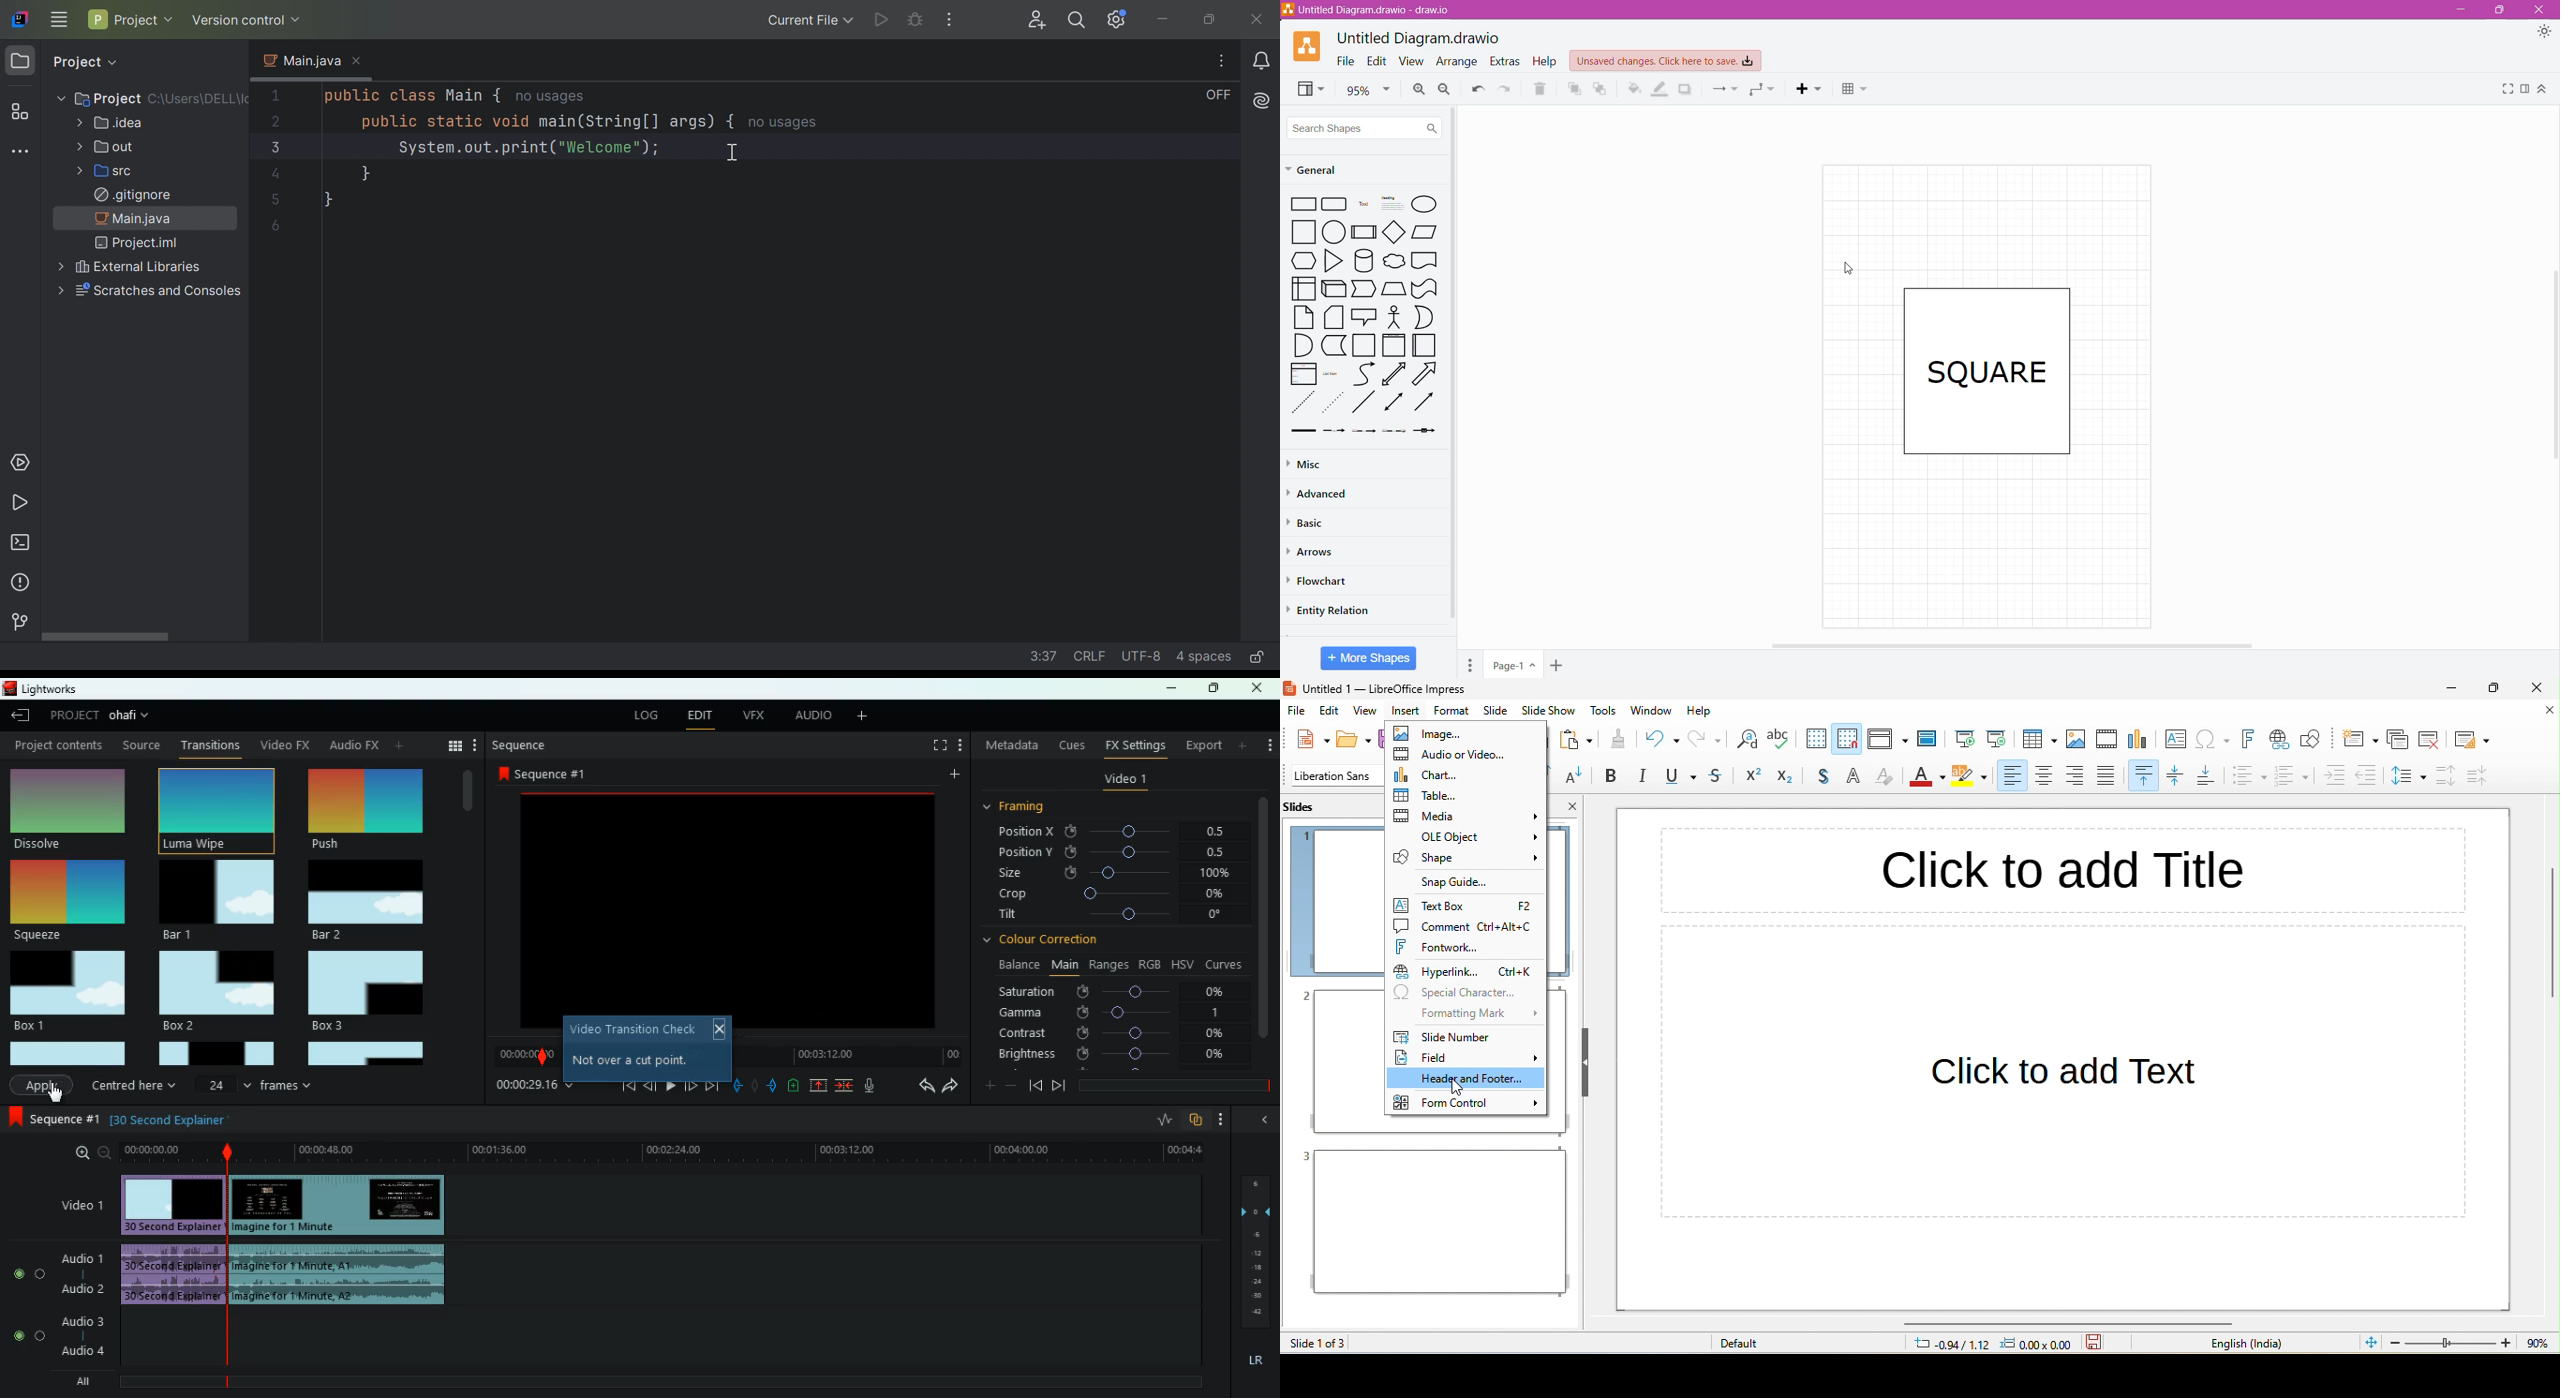  I want to click on field, so click(1468, 1058).